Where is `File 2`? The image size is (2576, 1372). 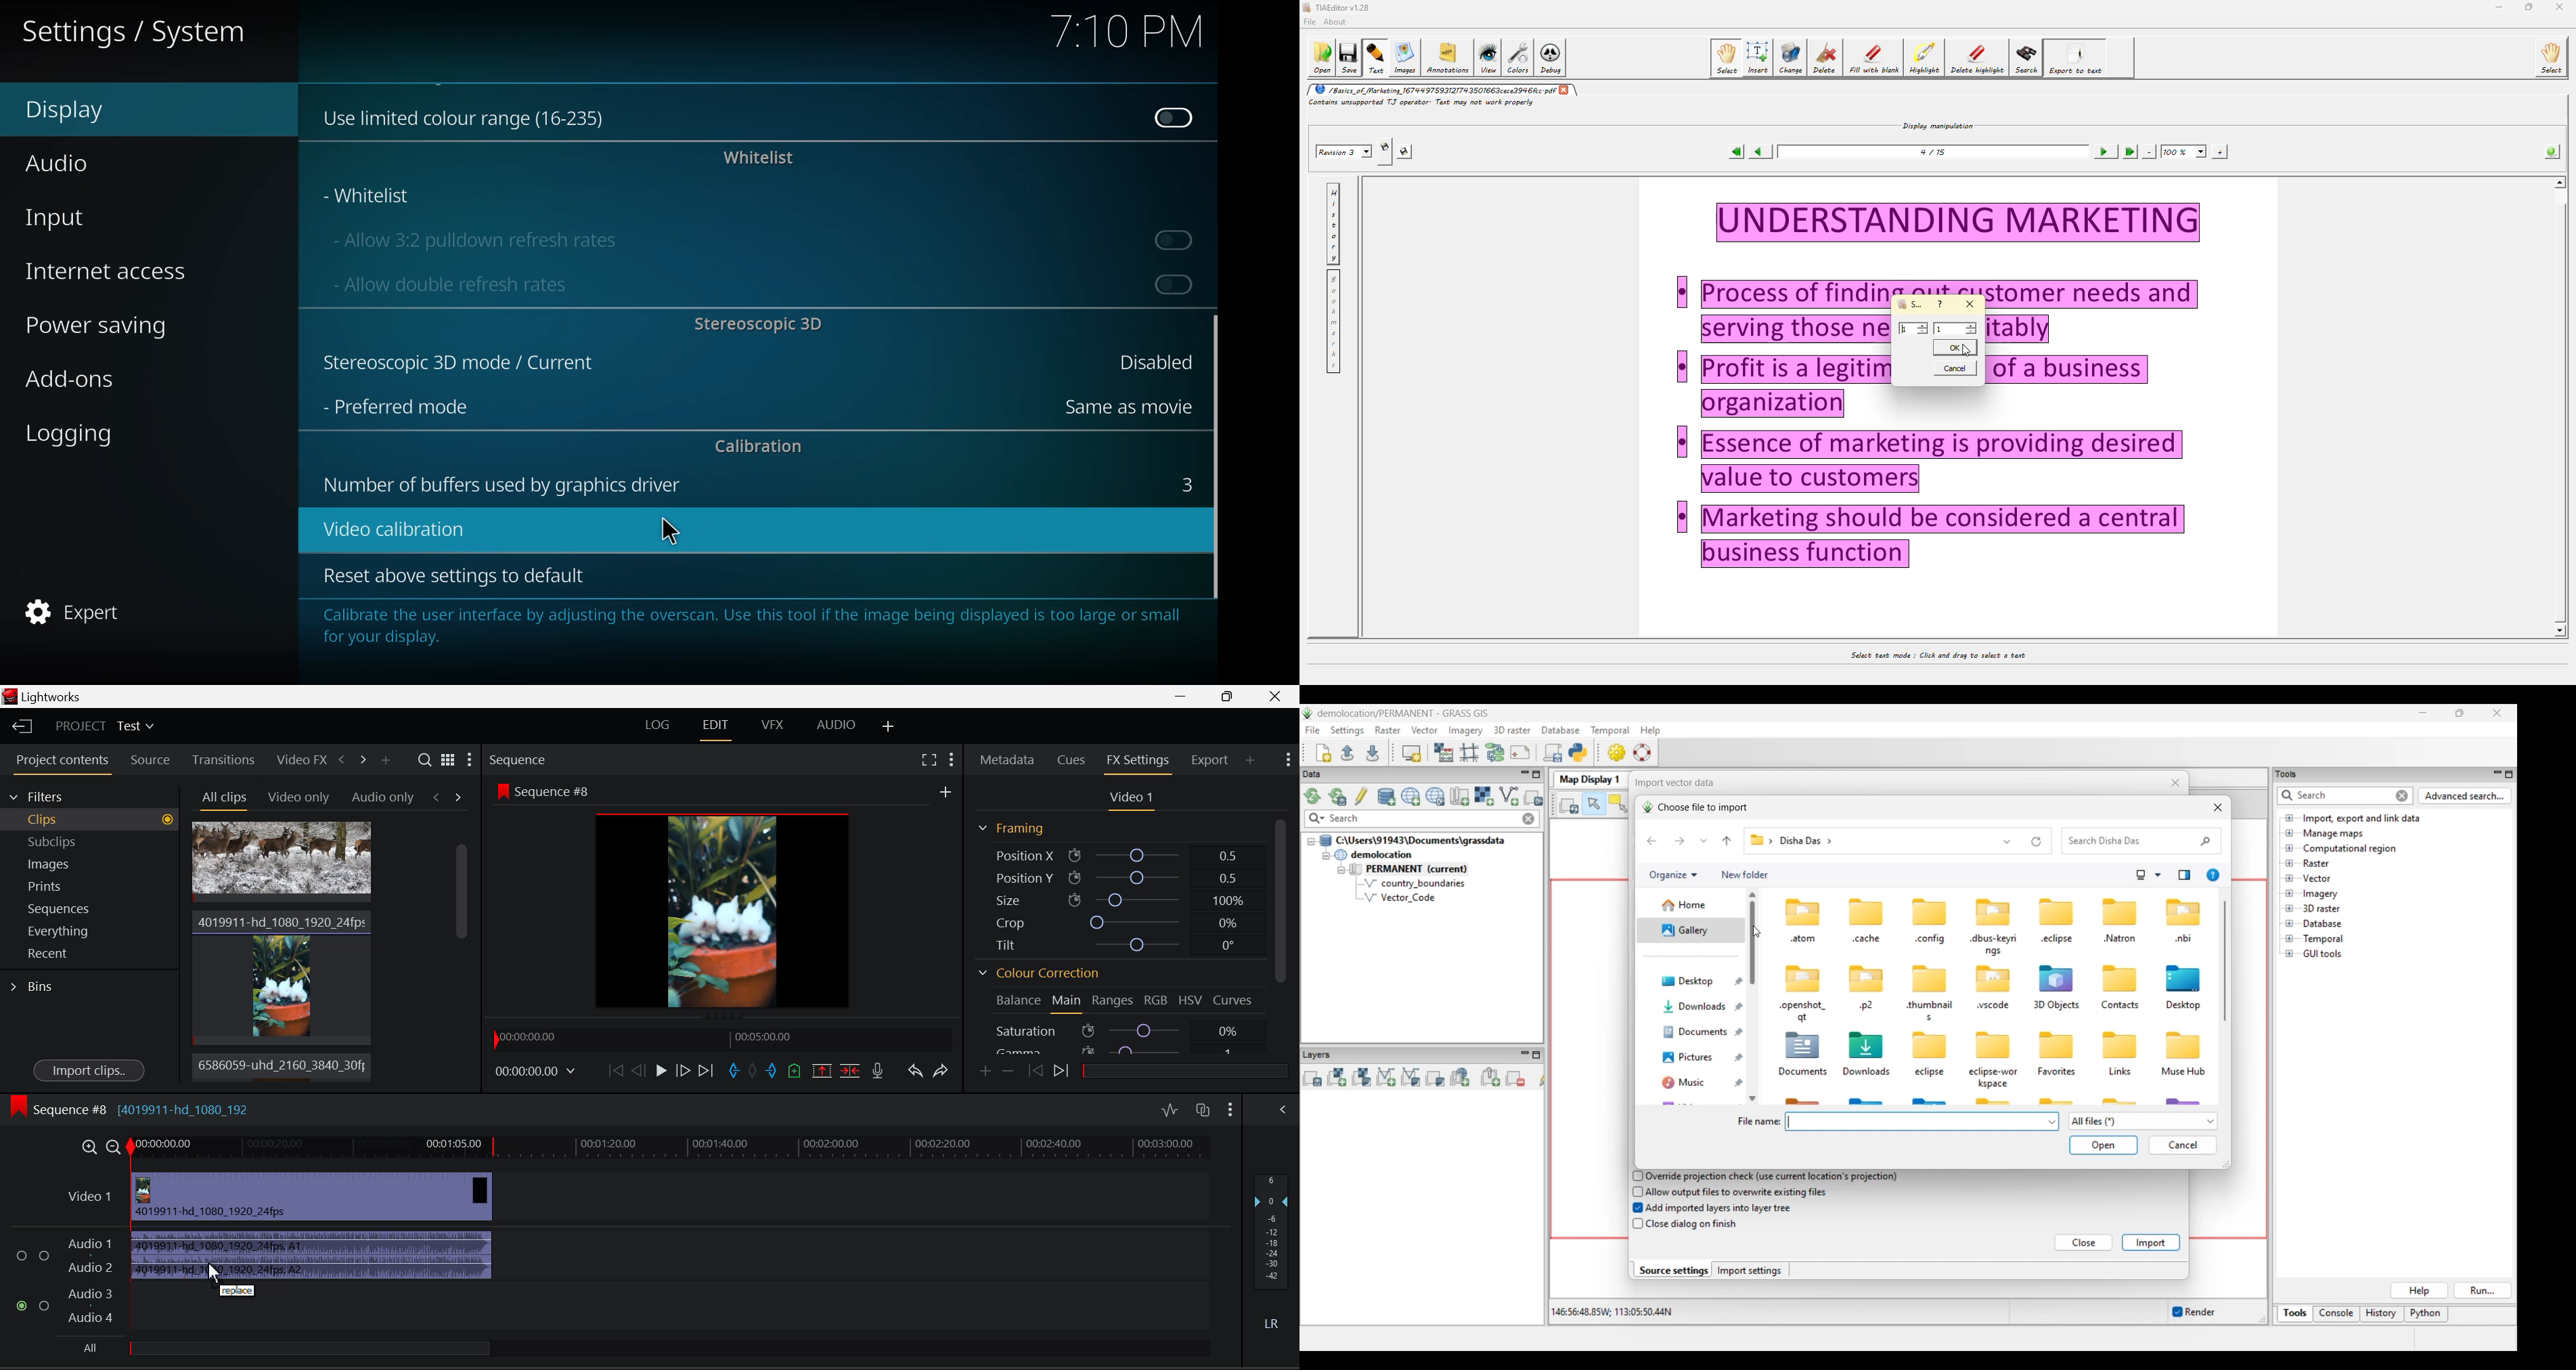 File 2 is located at coordinates (282, 975).